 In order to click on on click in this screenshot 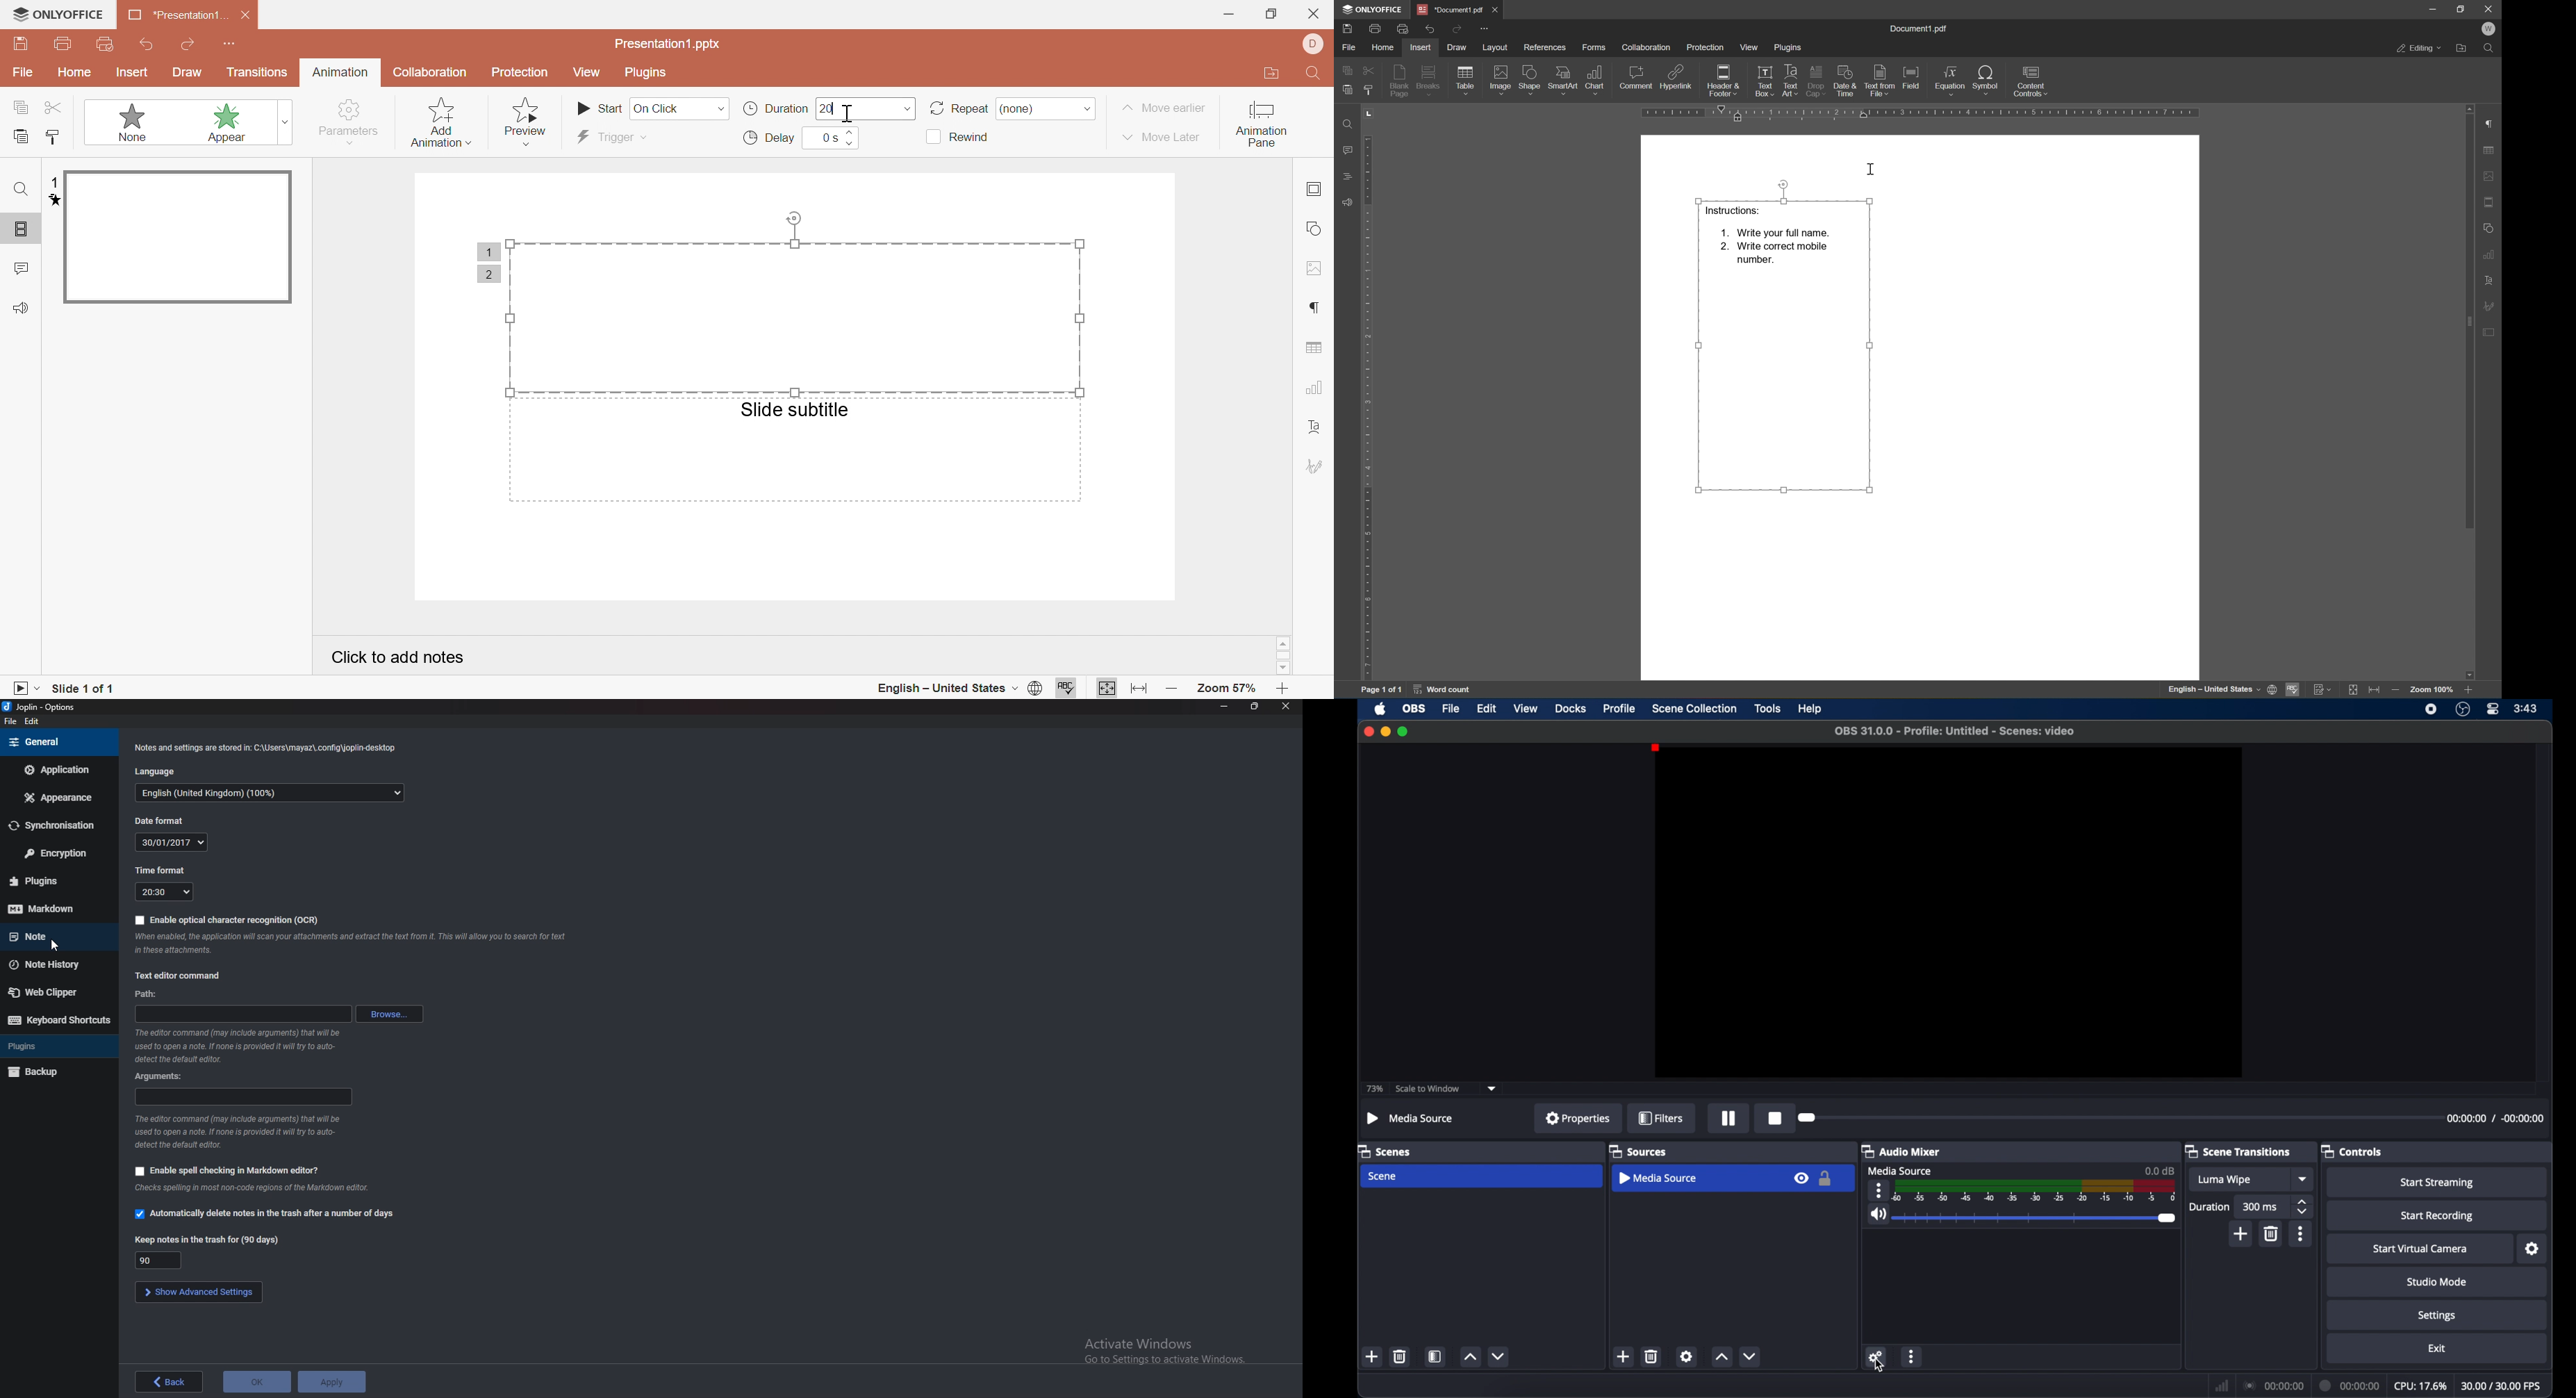, I will do `click(679, 108)`.